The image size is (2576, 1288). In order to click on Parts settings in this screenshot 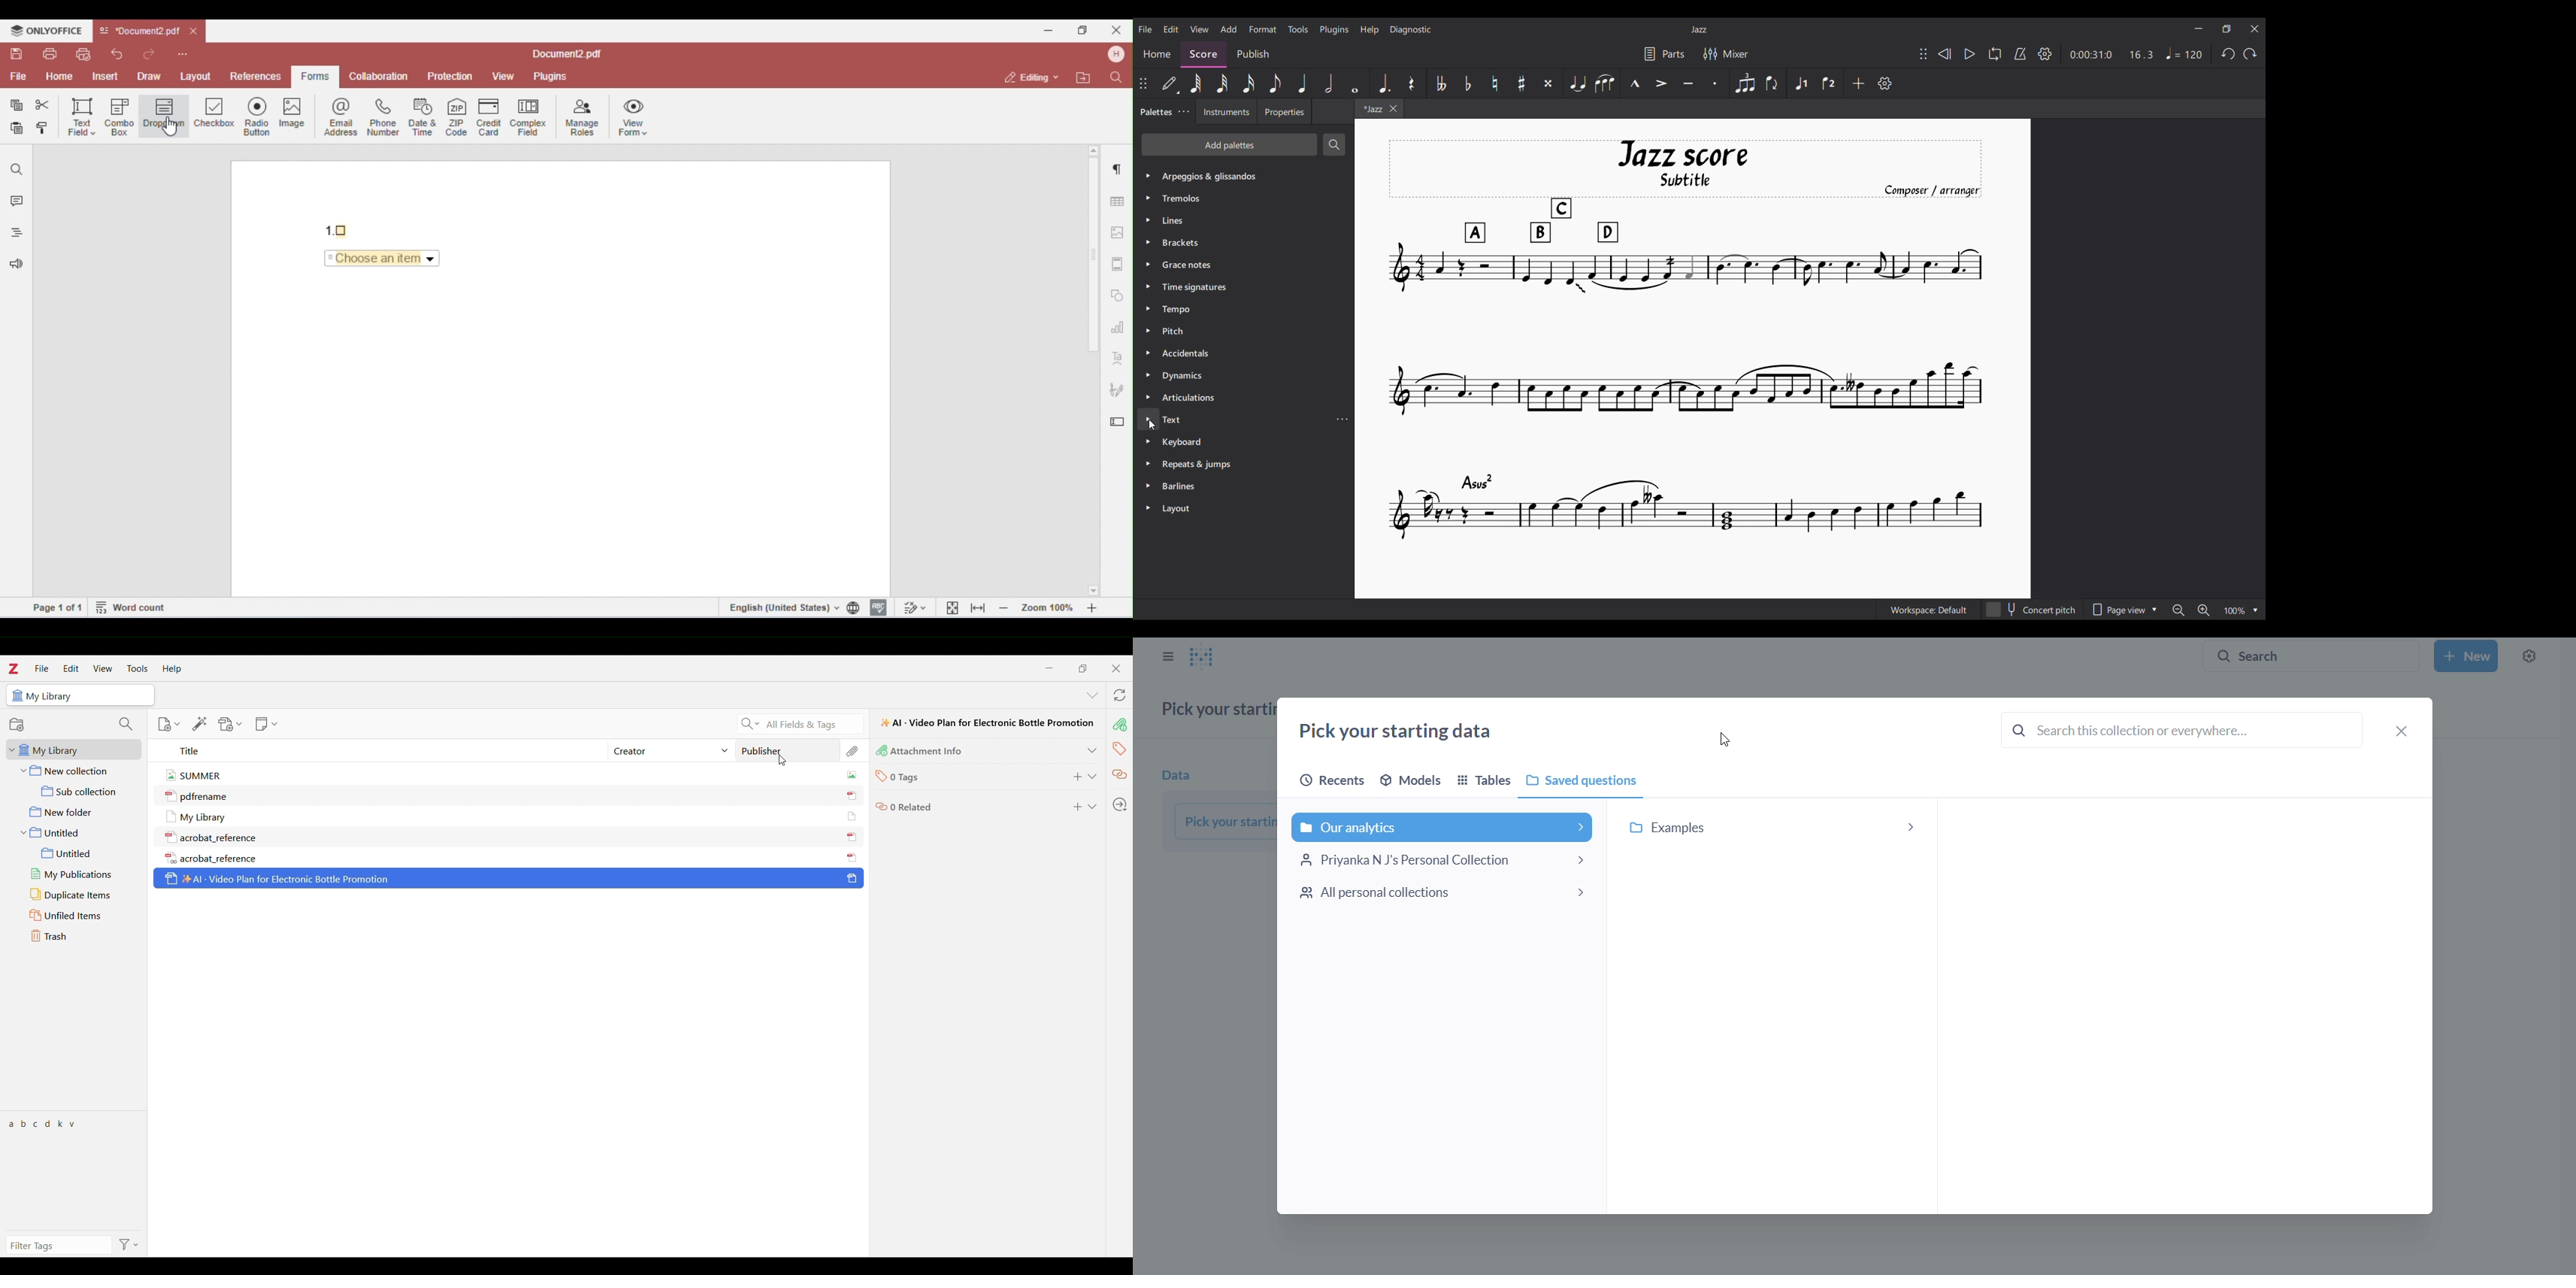, I will do `click(1665, 54)`.